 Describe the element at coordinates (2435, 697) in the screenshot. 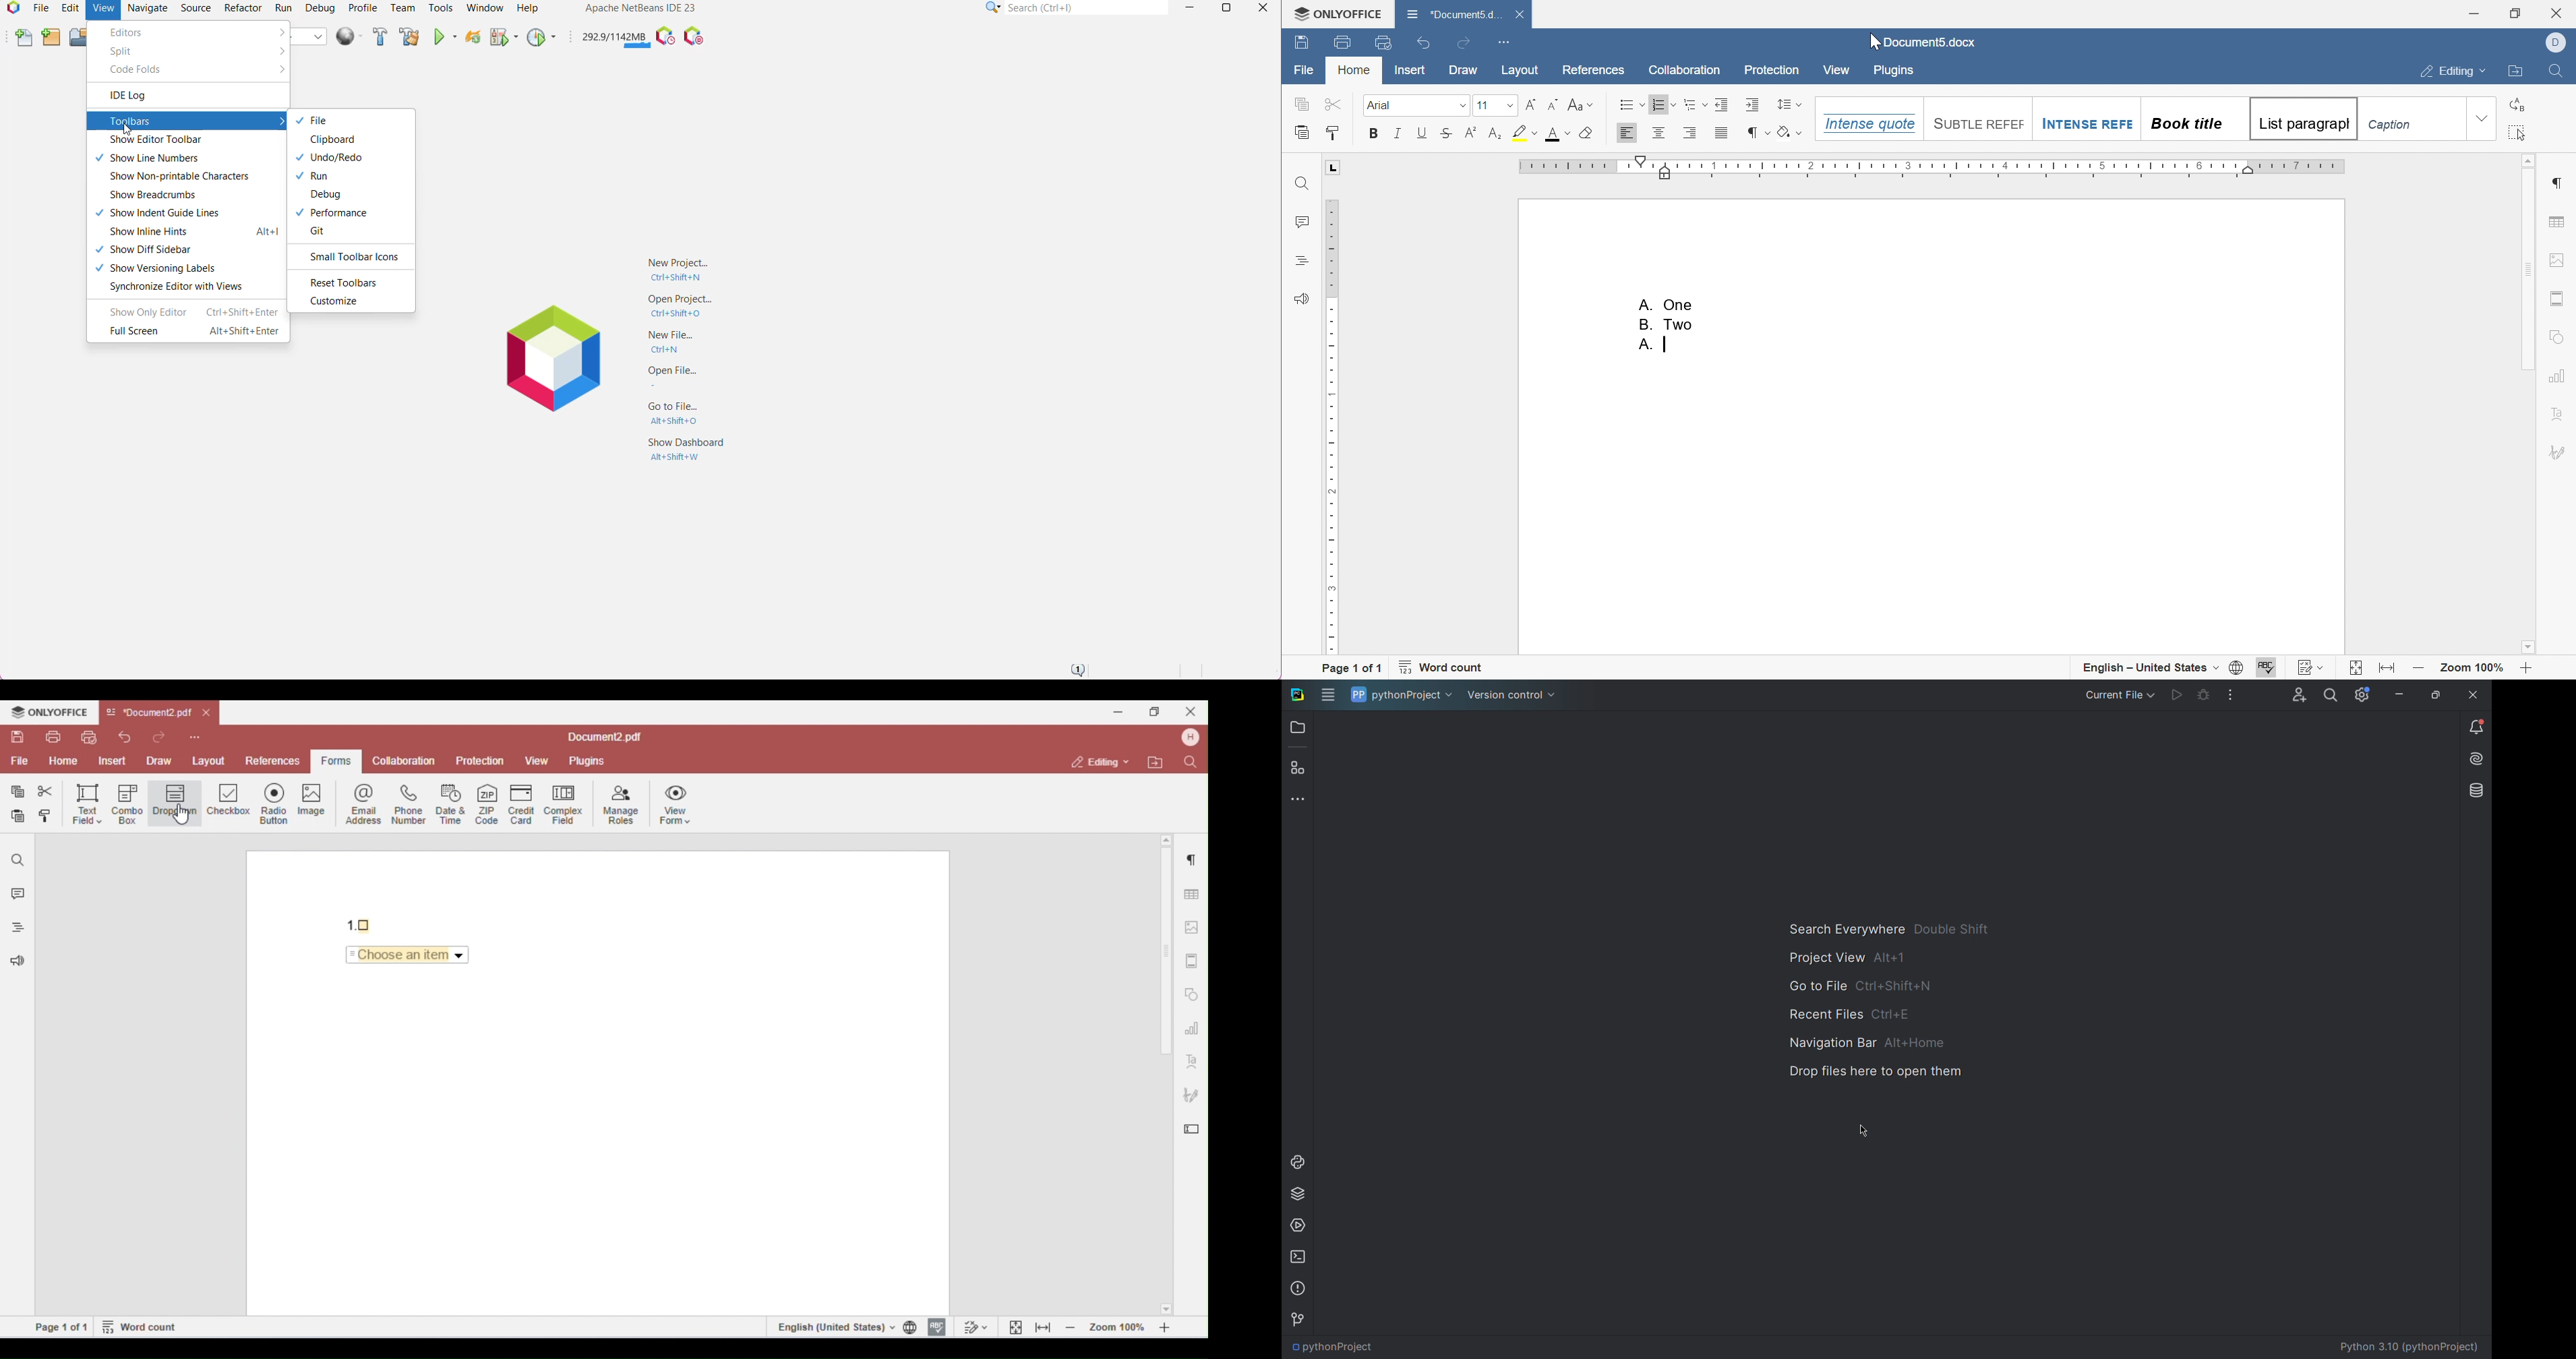

I see `maximize` at that location.